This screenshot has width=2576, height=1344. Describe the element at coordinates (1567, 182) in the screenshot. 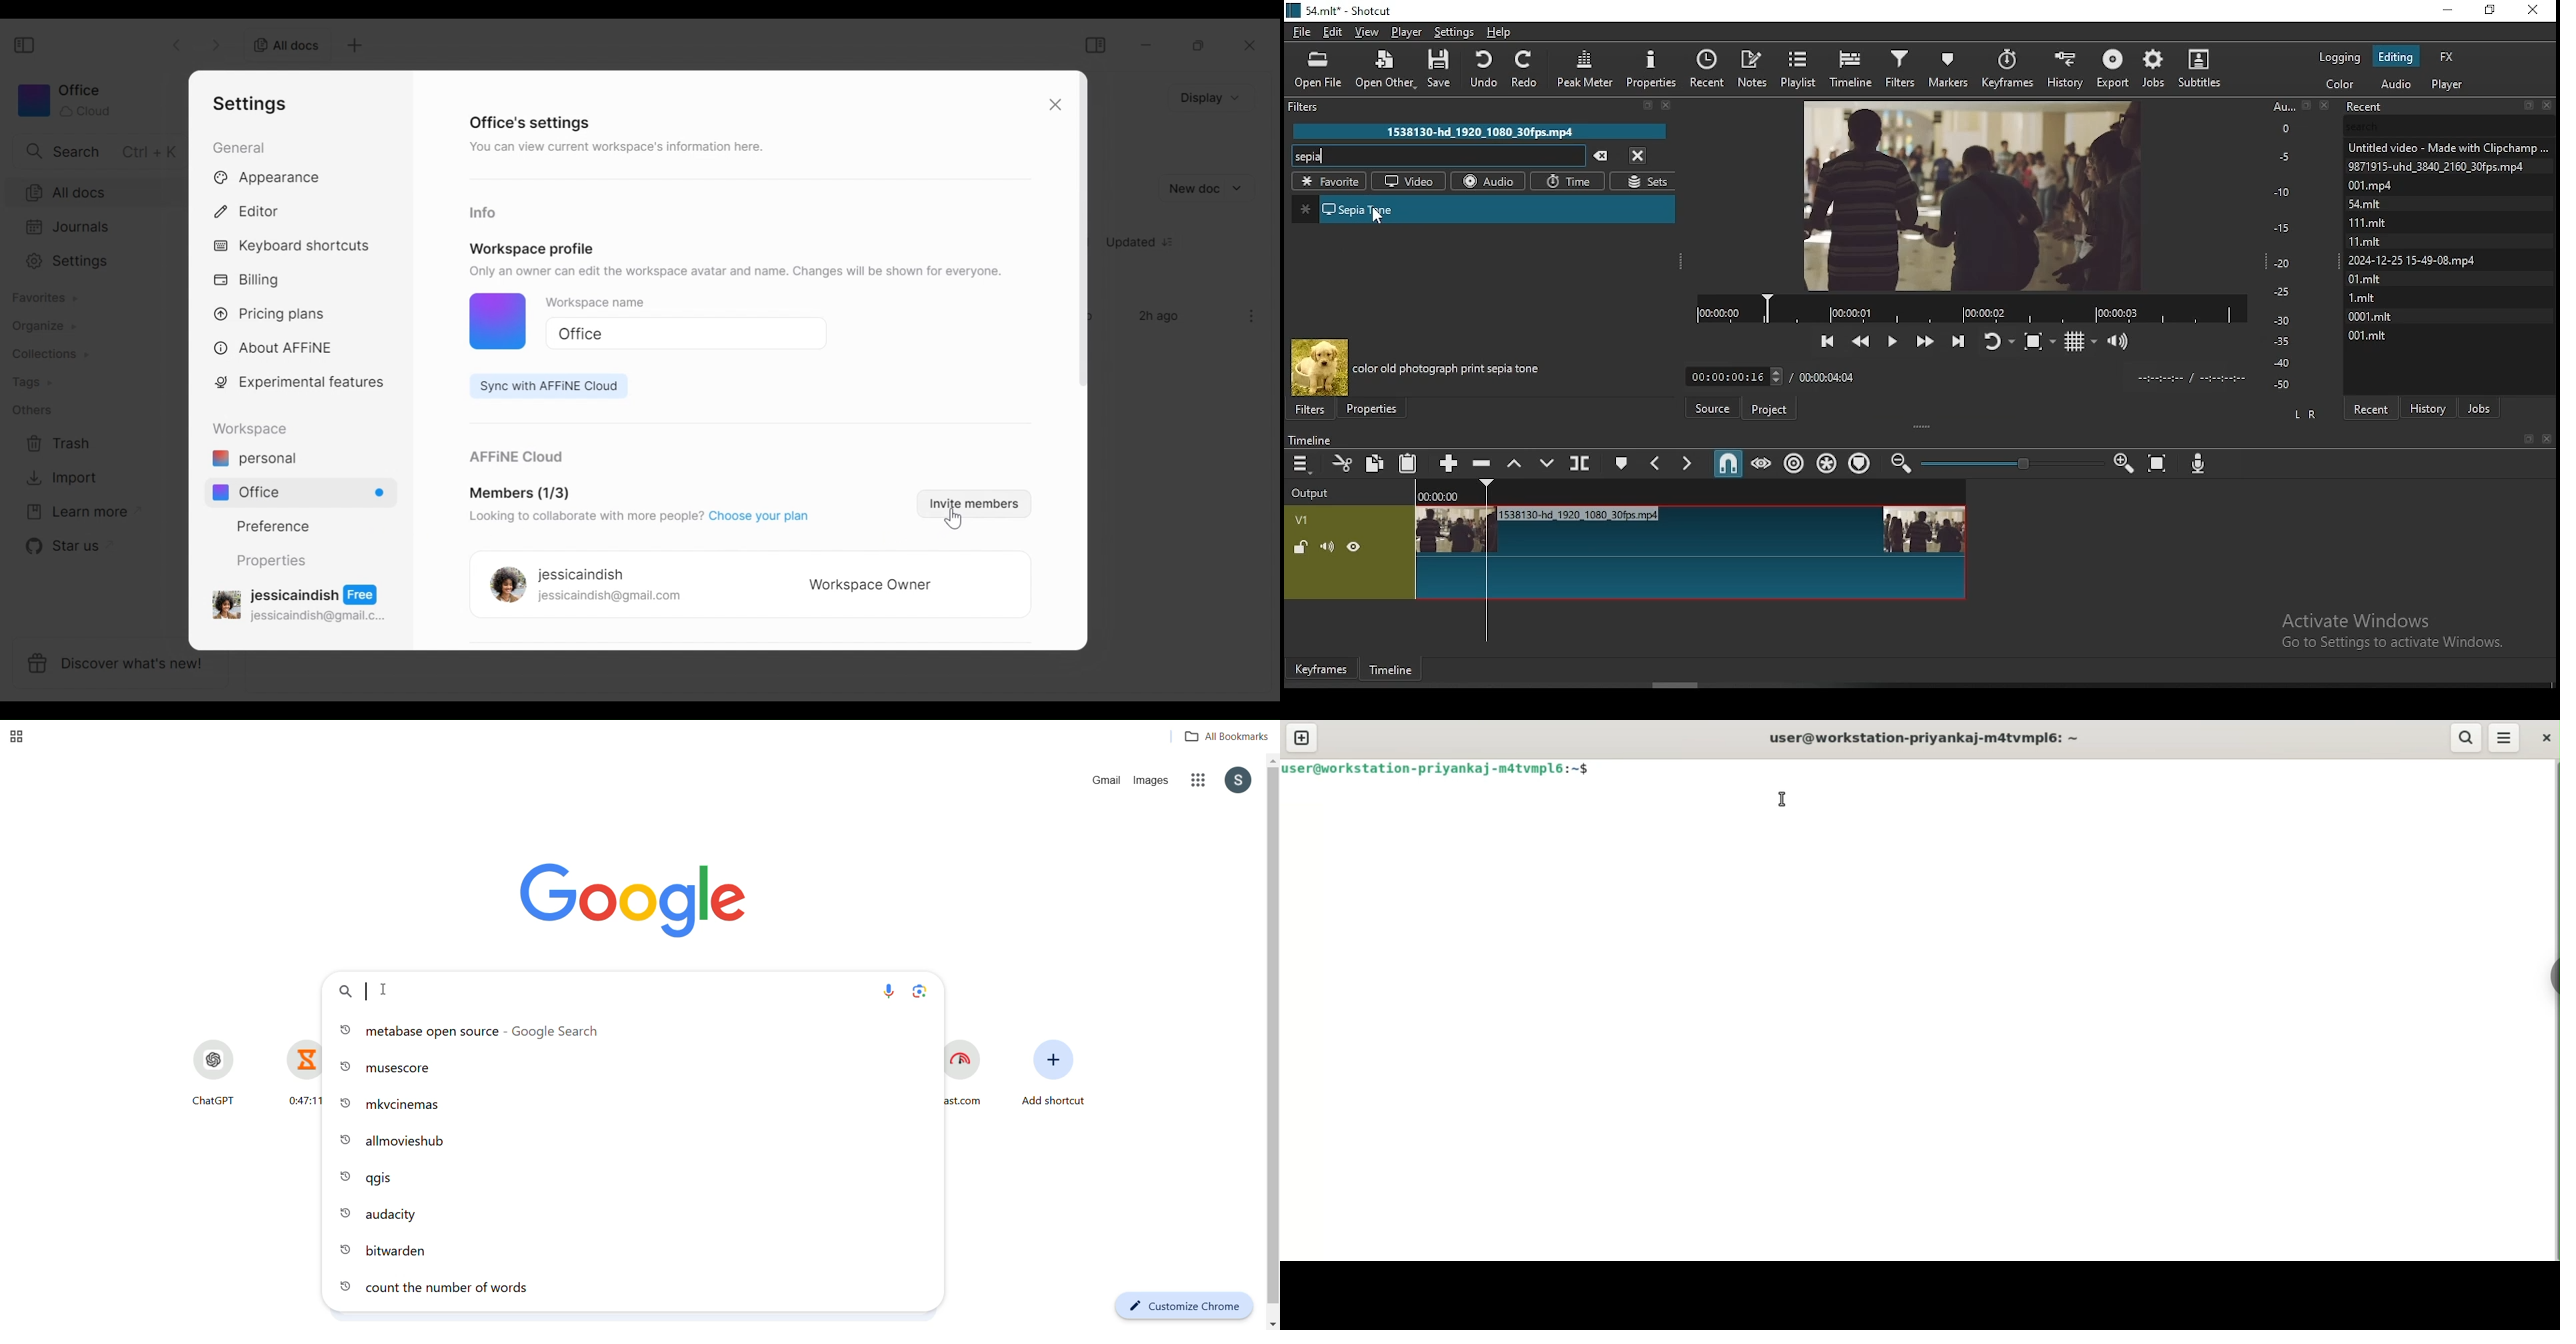

I see `time` at that location.